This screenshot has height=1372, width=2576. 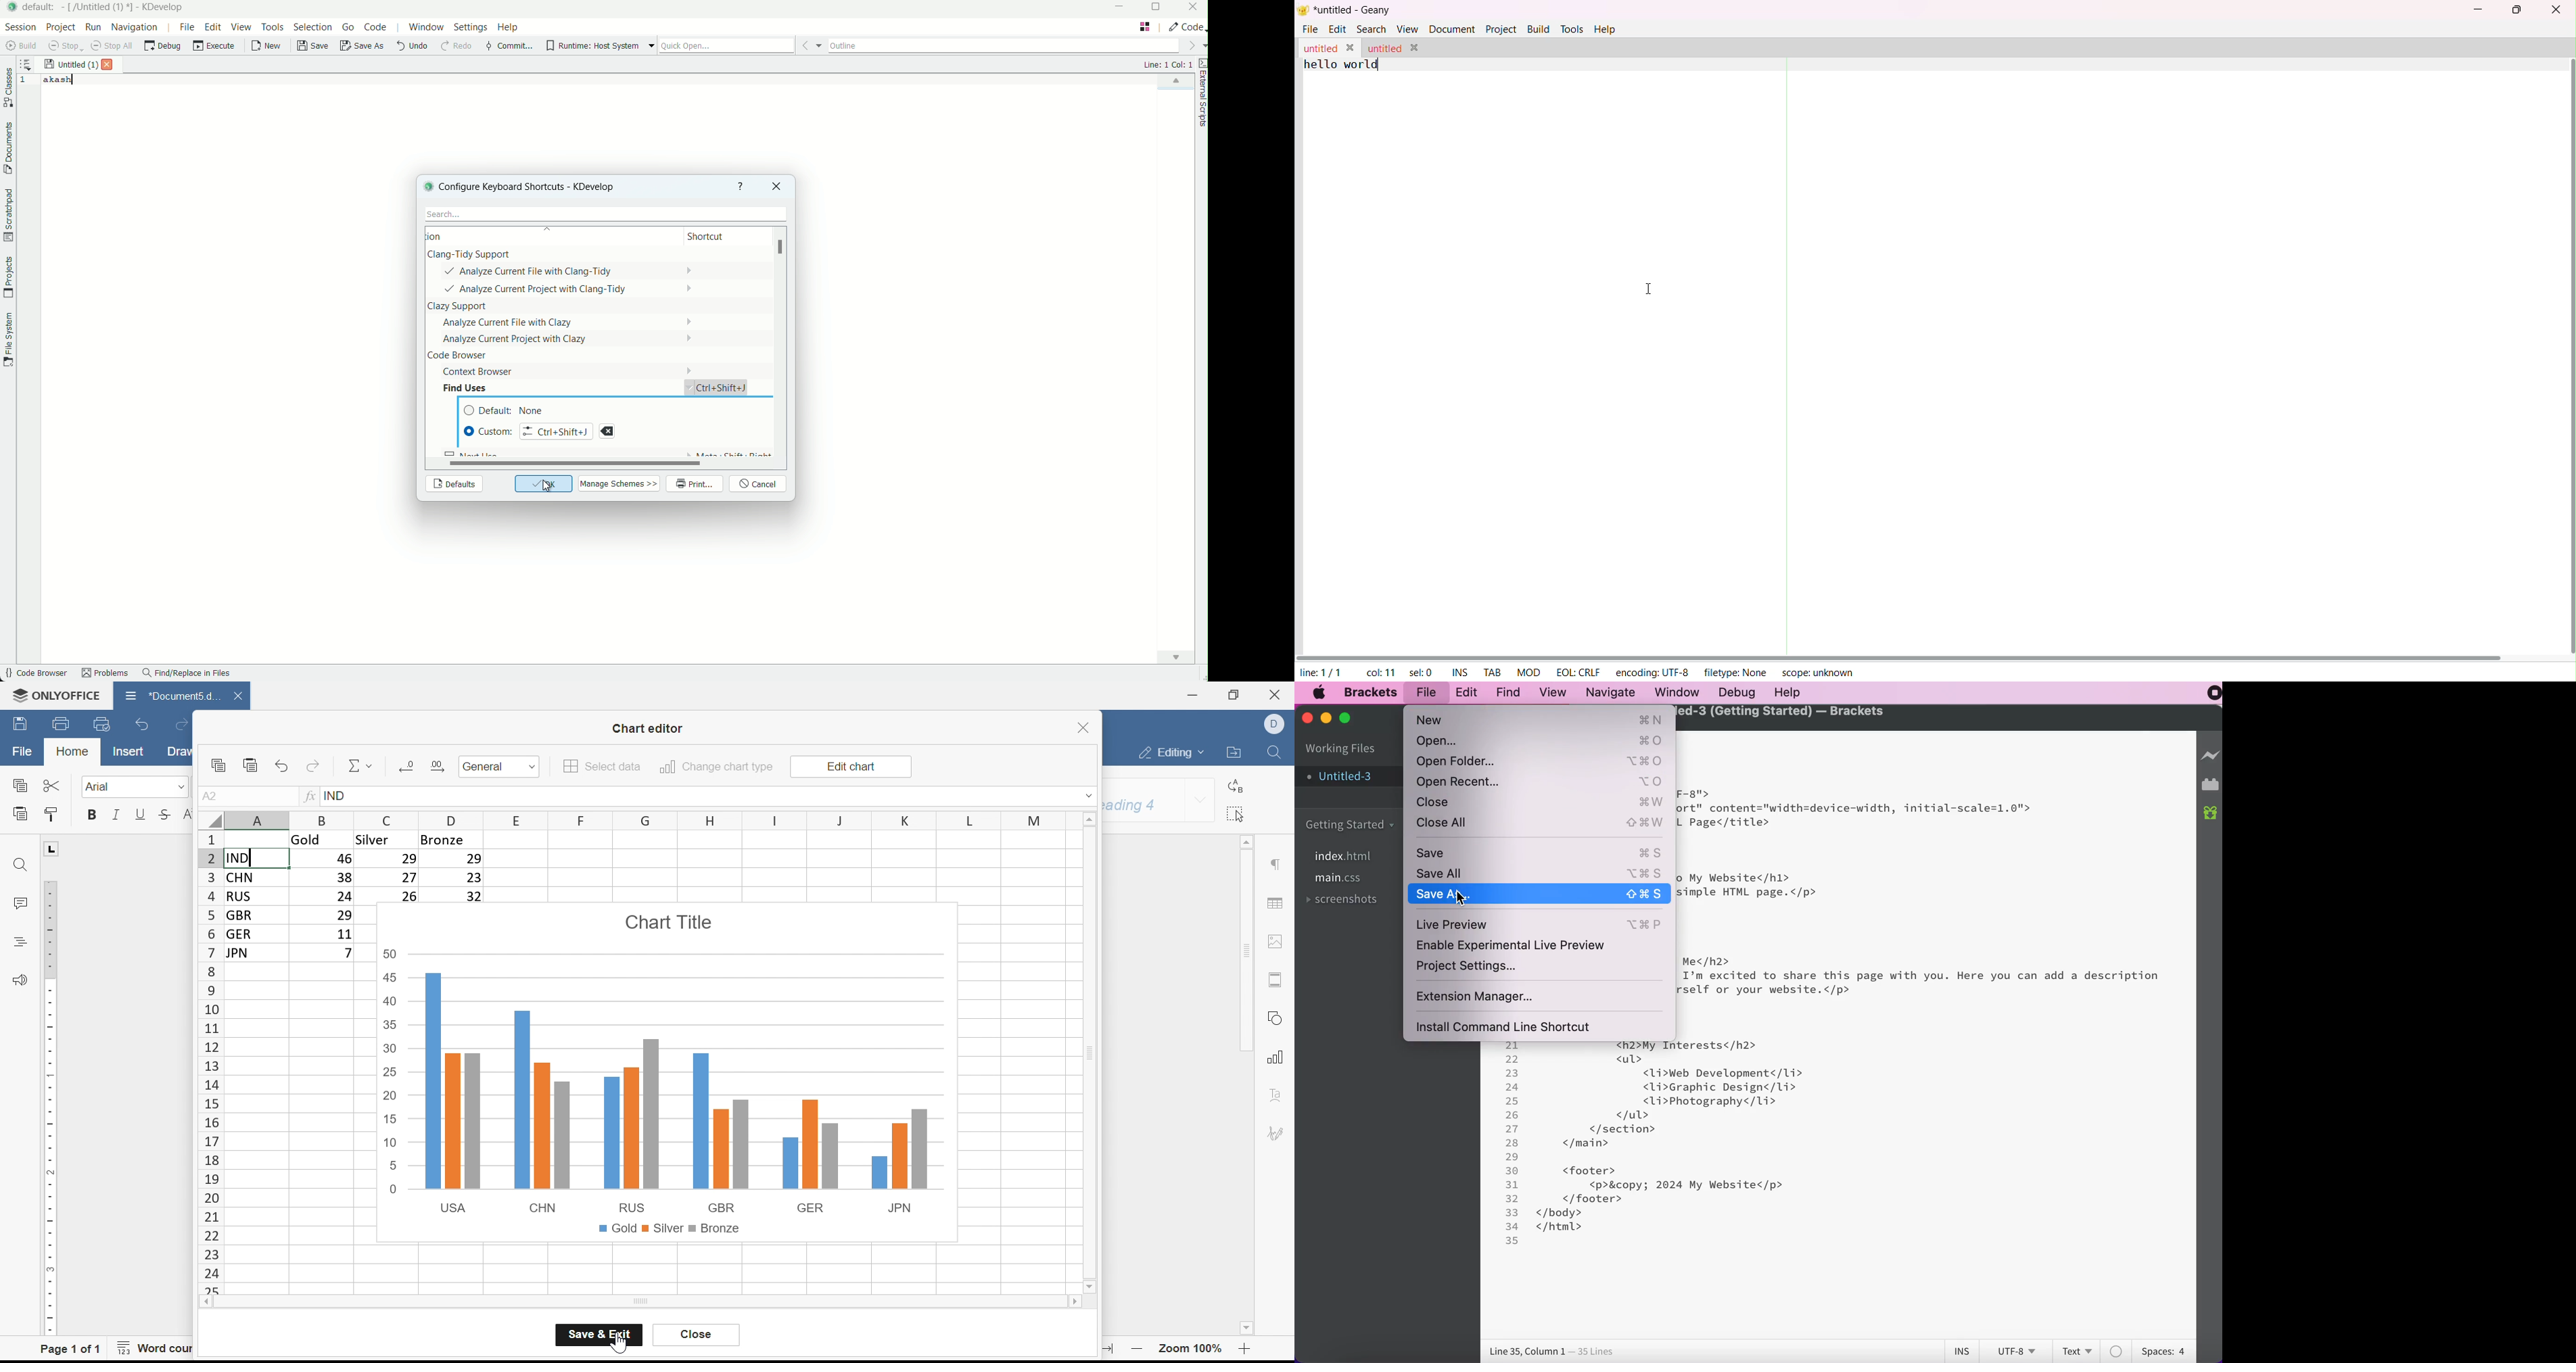 What do you see at coordinates (170, 695) in the screenshot?
I see `*document...` at bounding box center [170, 695].